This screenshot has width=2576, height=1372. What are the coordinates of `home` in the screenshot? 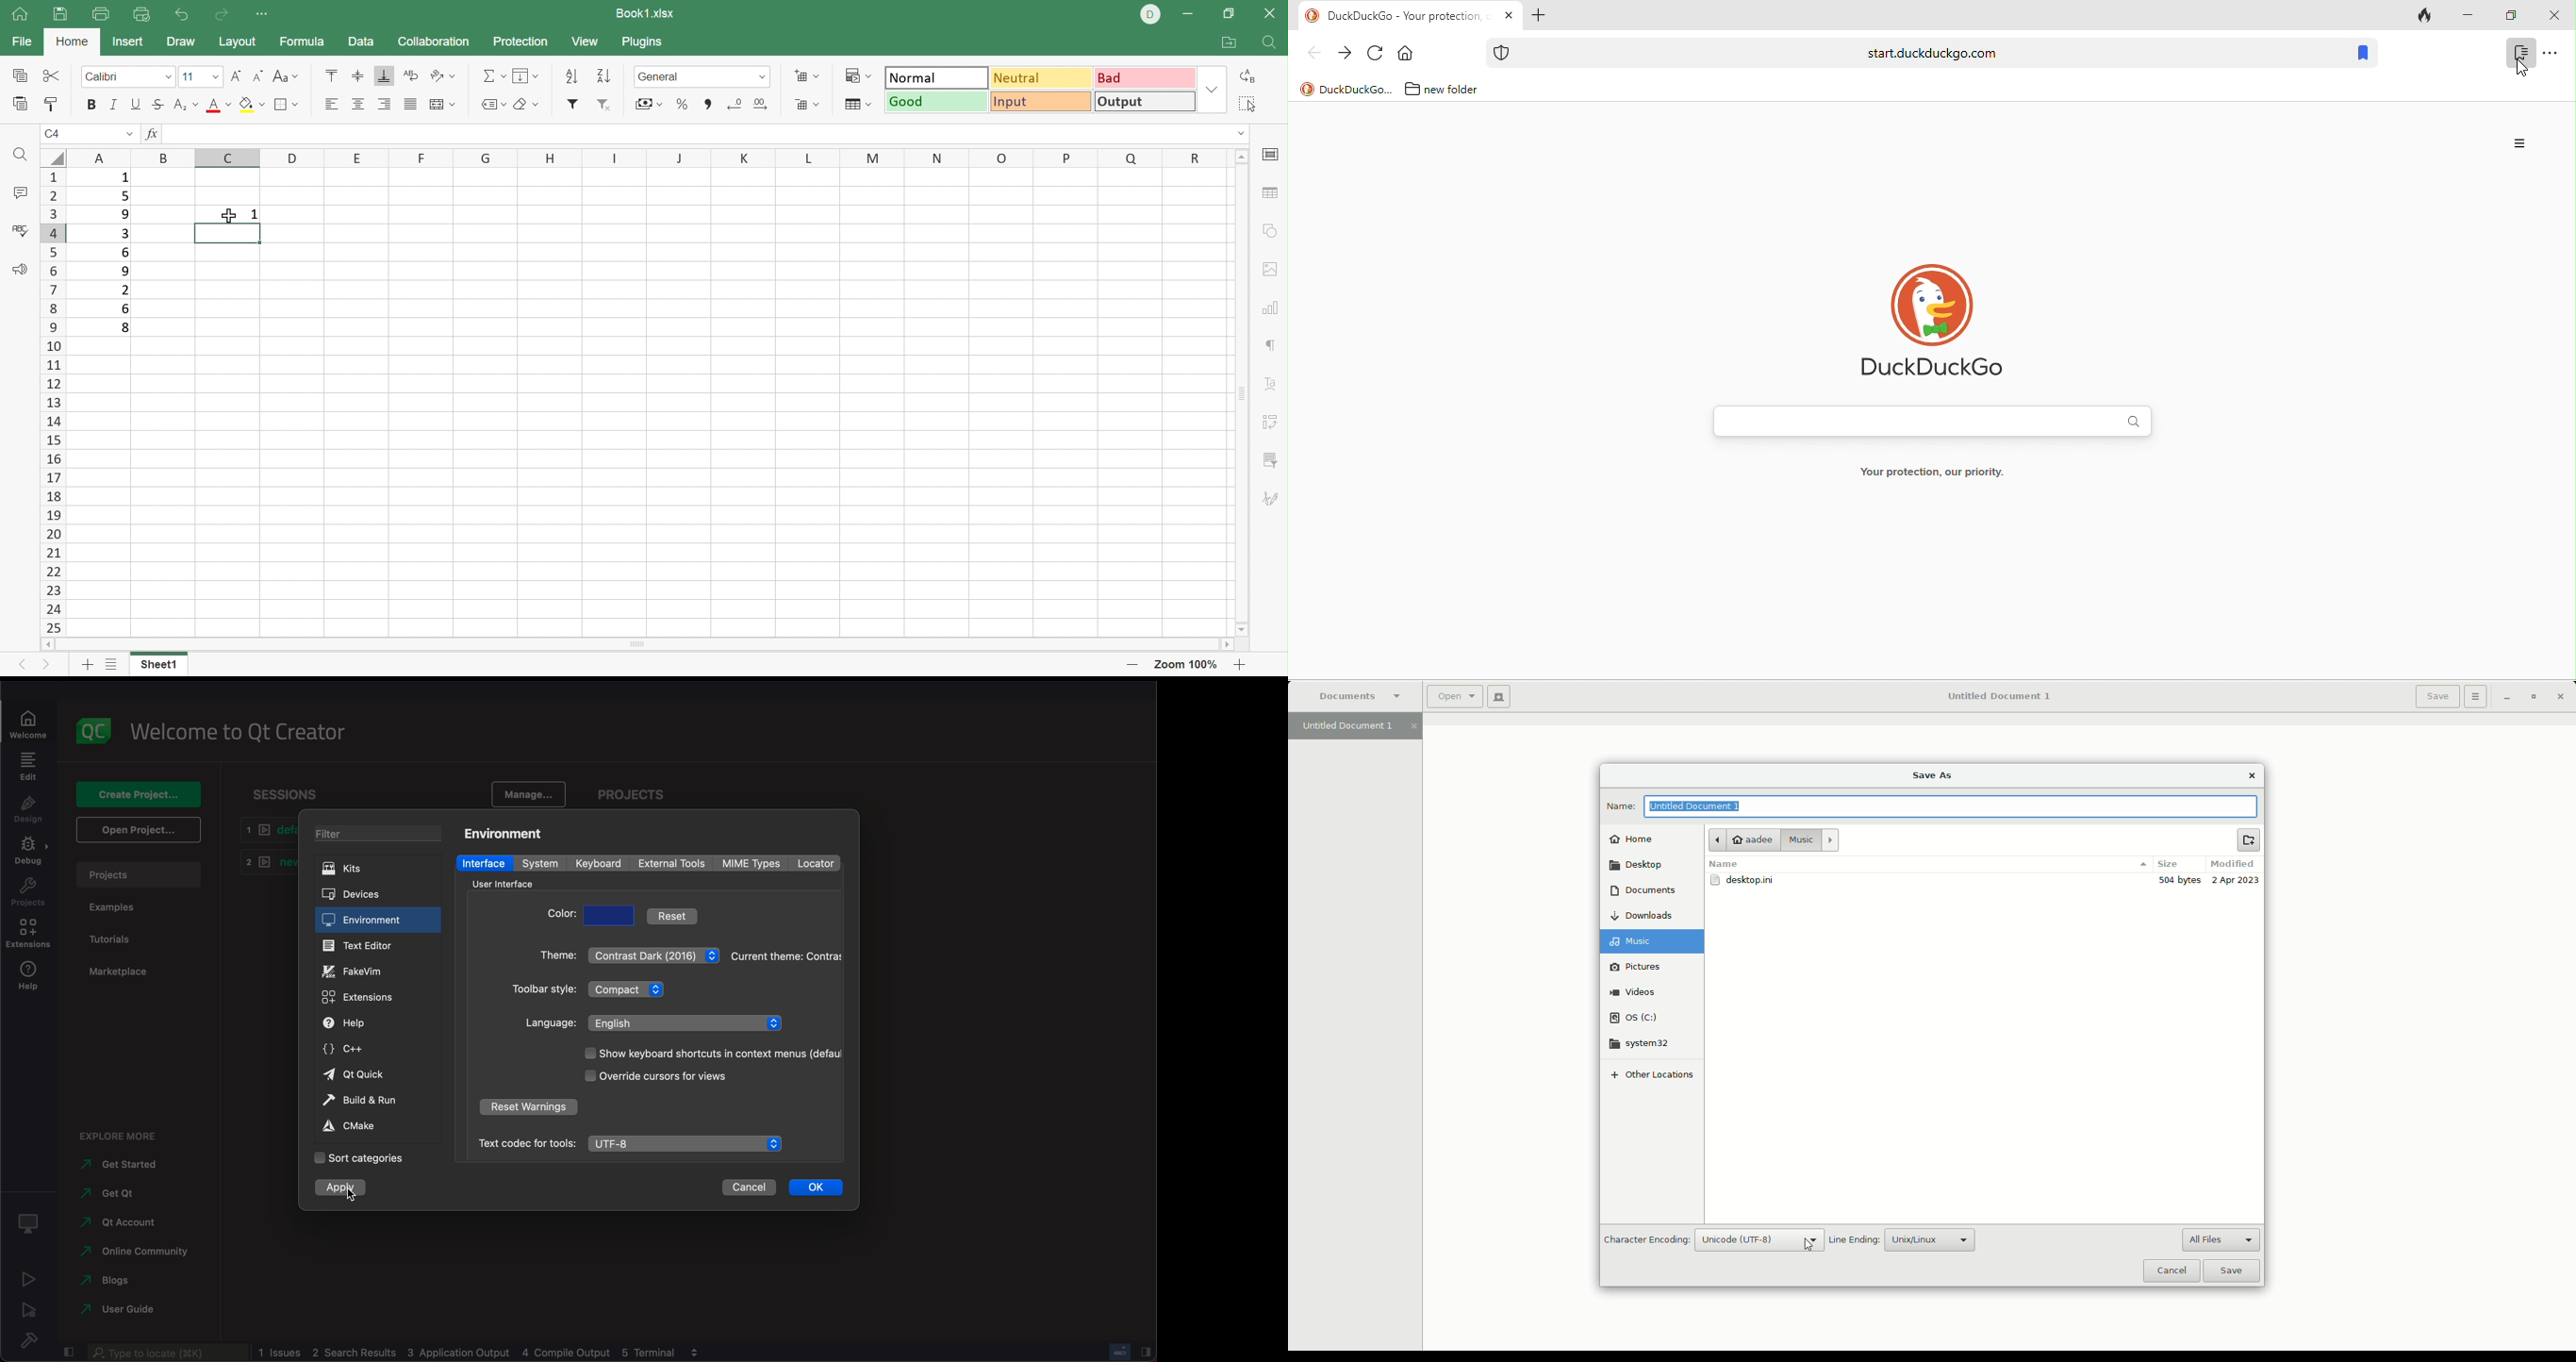 It's located at (1405, 53).